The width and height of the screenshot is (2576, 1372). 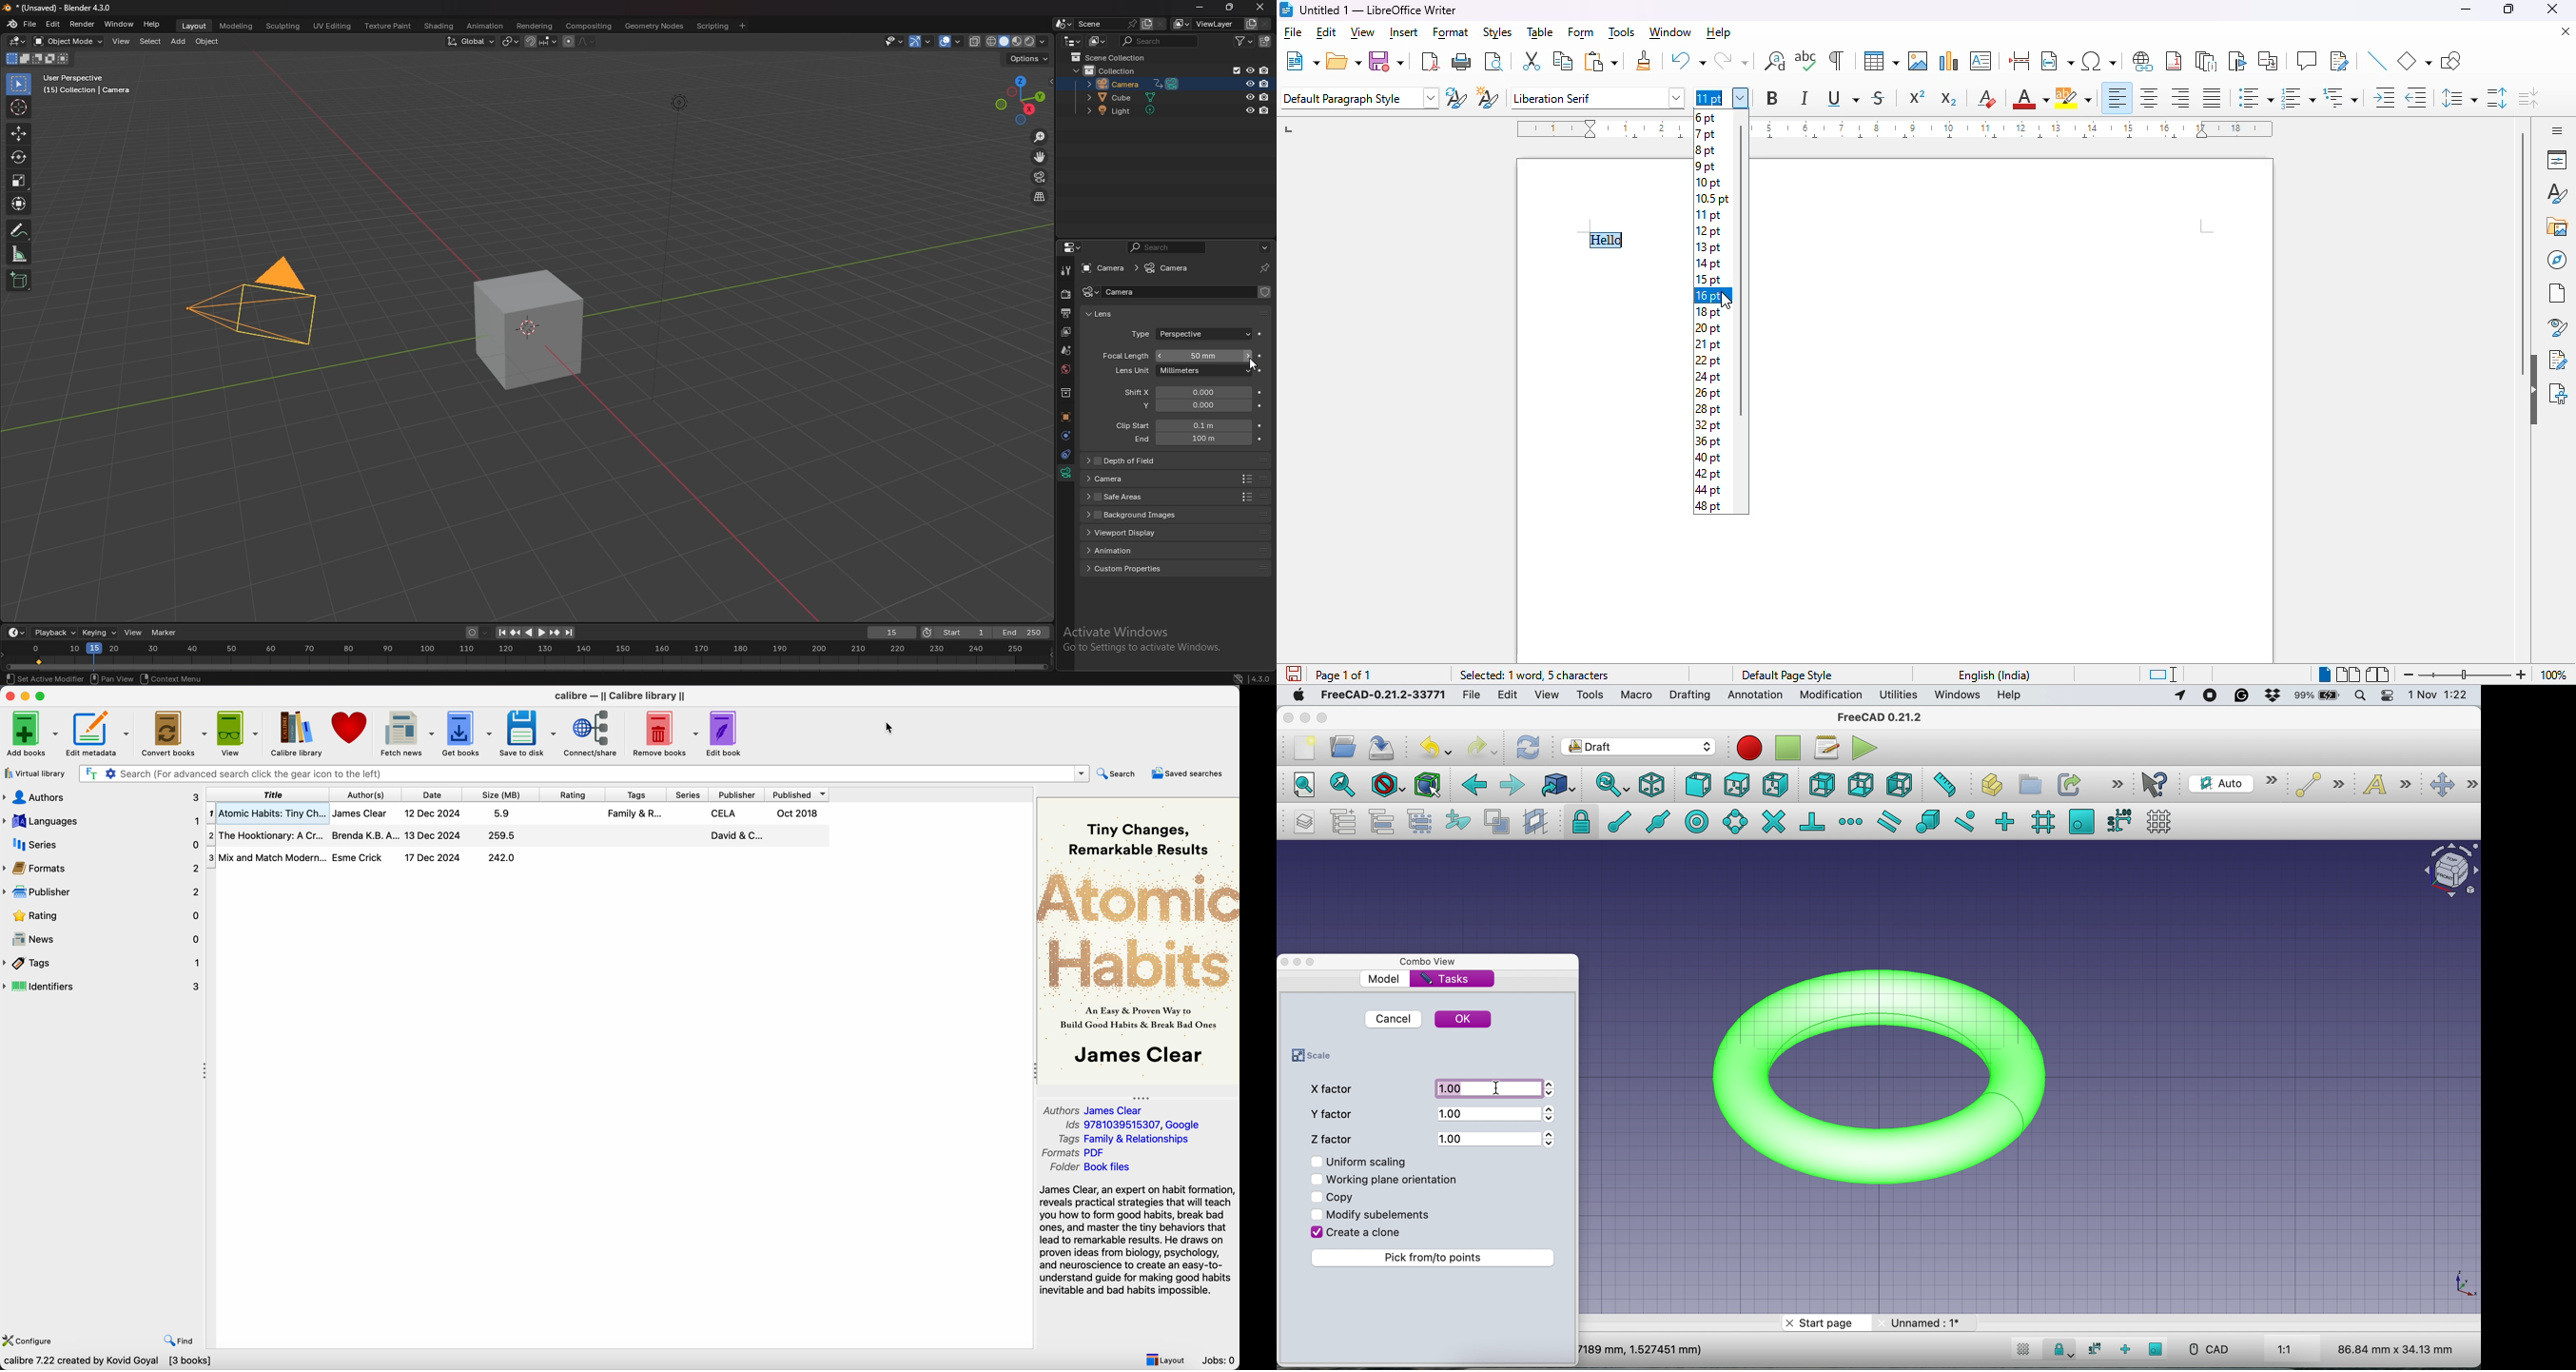 I want to click on move, so click(x=2454, y=785).